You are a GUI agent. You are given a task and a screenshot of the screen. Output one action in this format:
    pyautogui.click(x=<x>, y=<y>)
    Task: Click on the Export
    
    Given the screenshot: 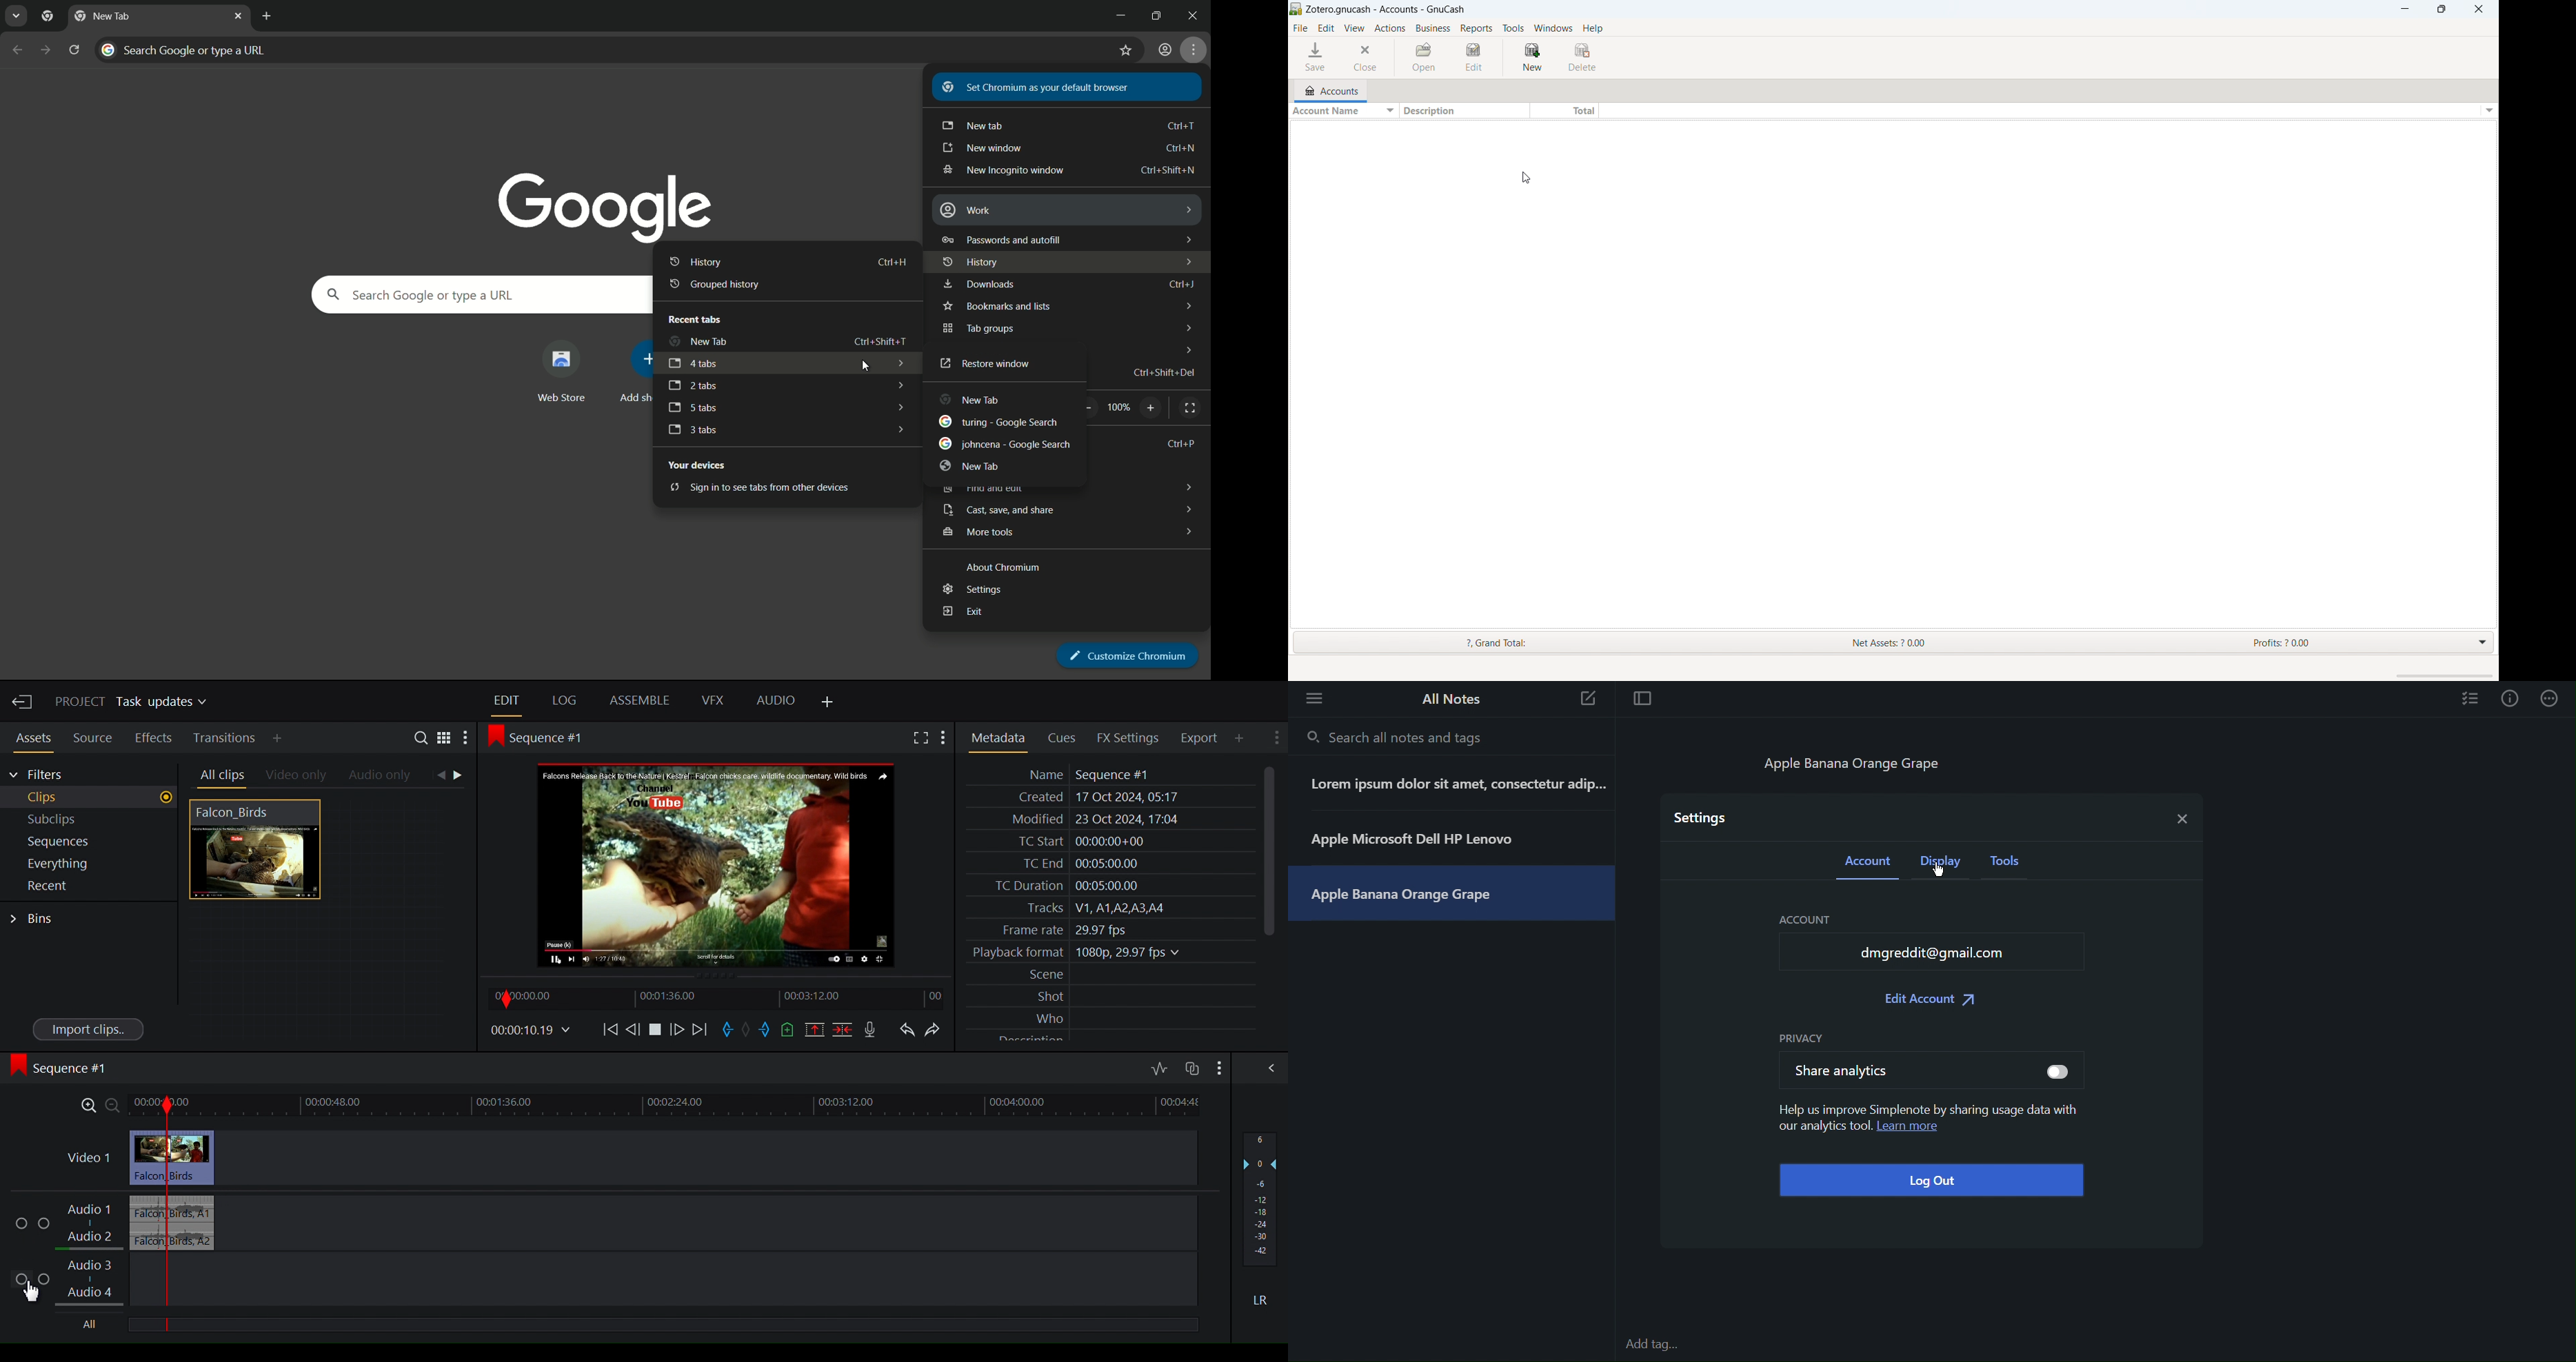 What is the action you would take?
    pyautogui.click(x=1204, y=737)
    